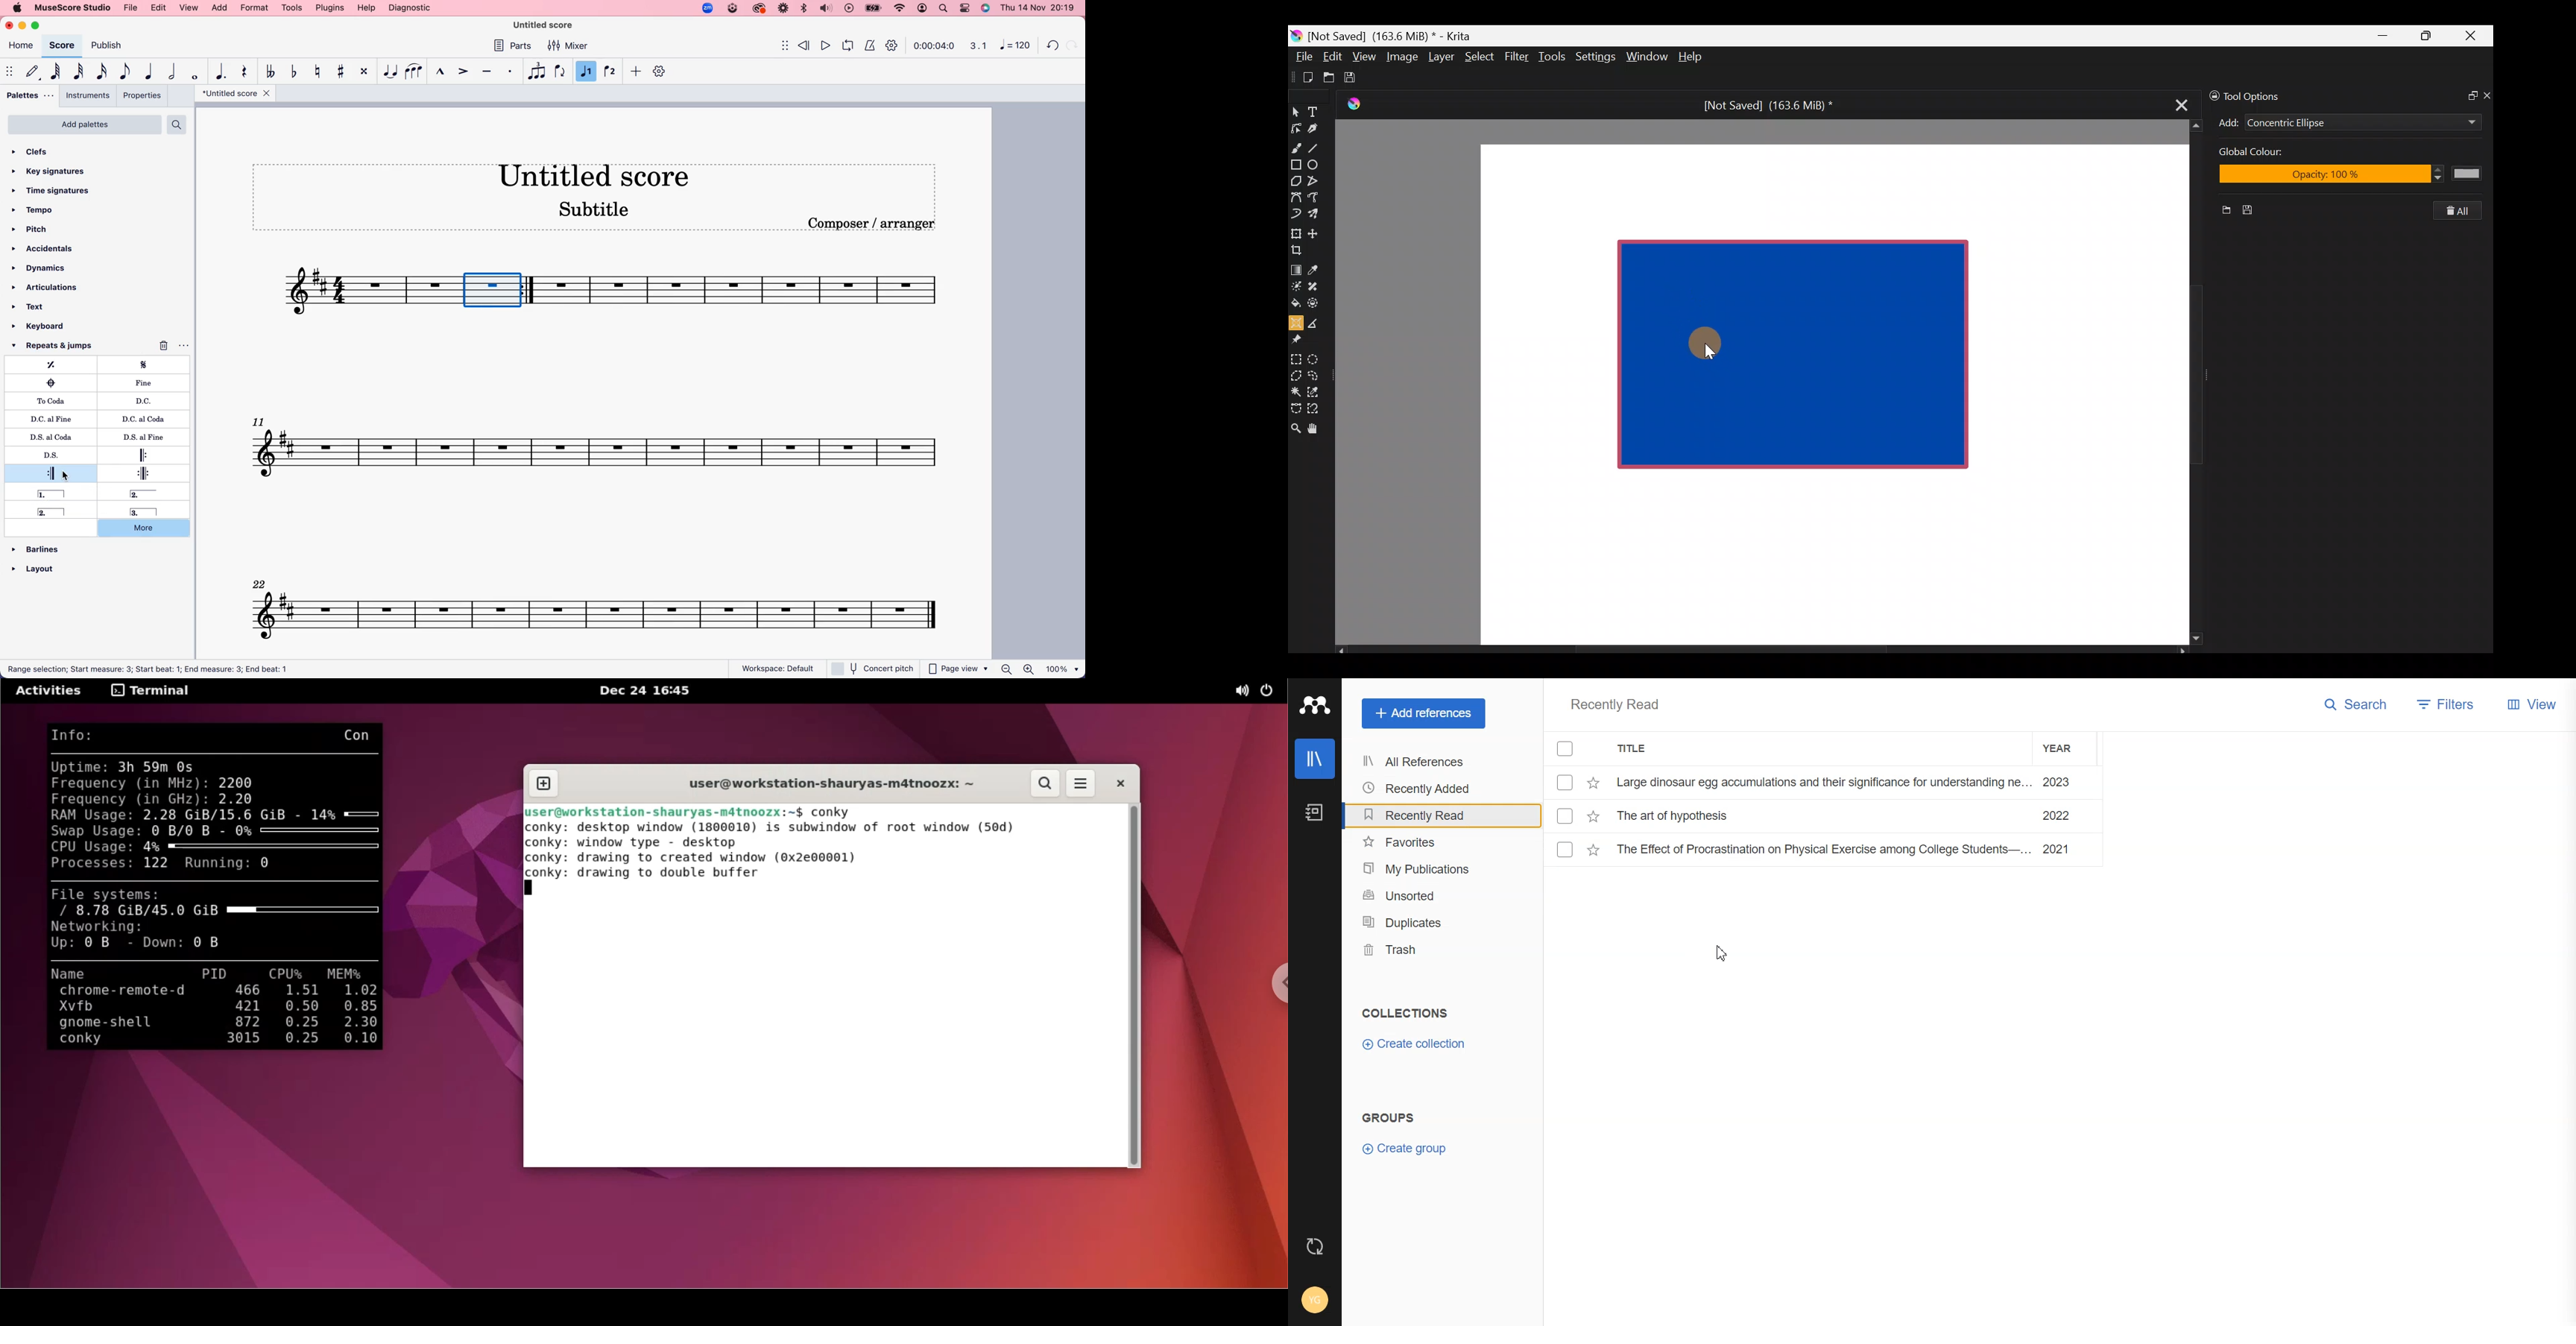  I want to click on to coda, so click(53, 401).